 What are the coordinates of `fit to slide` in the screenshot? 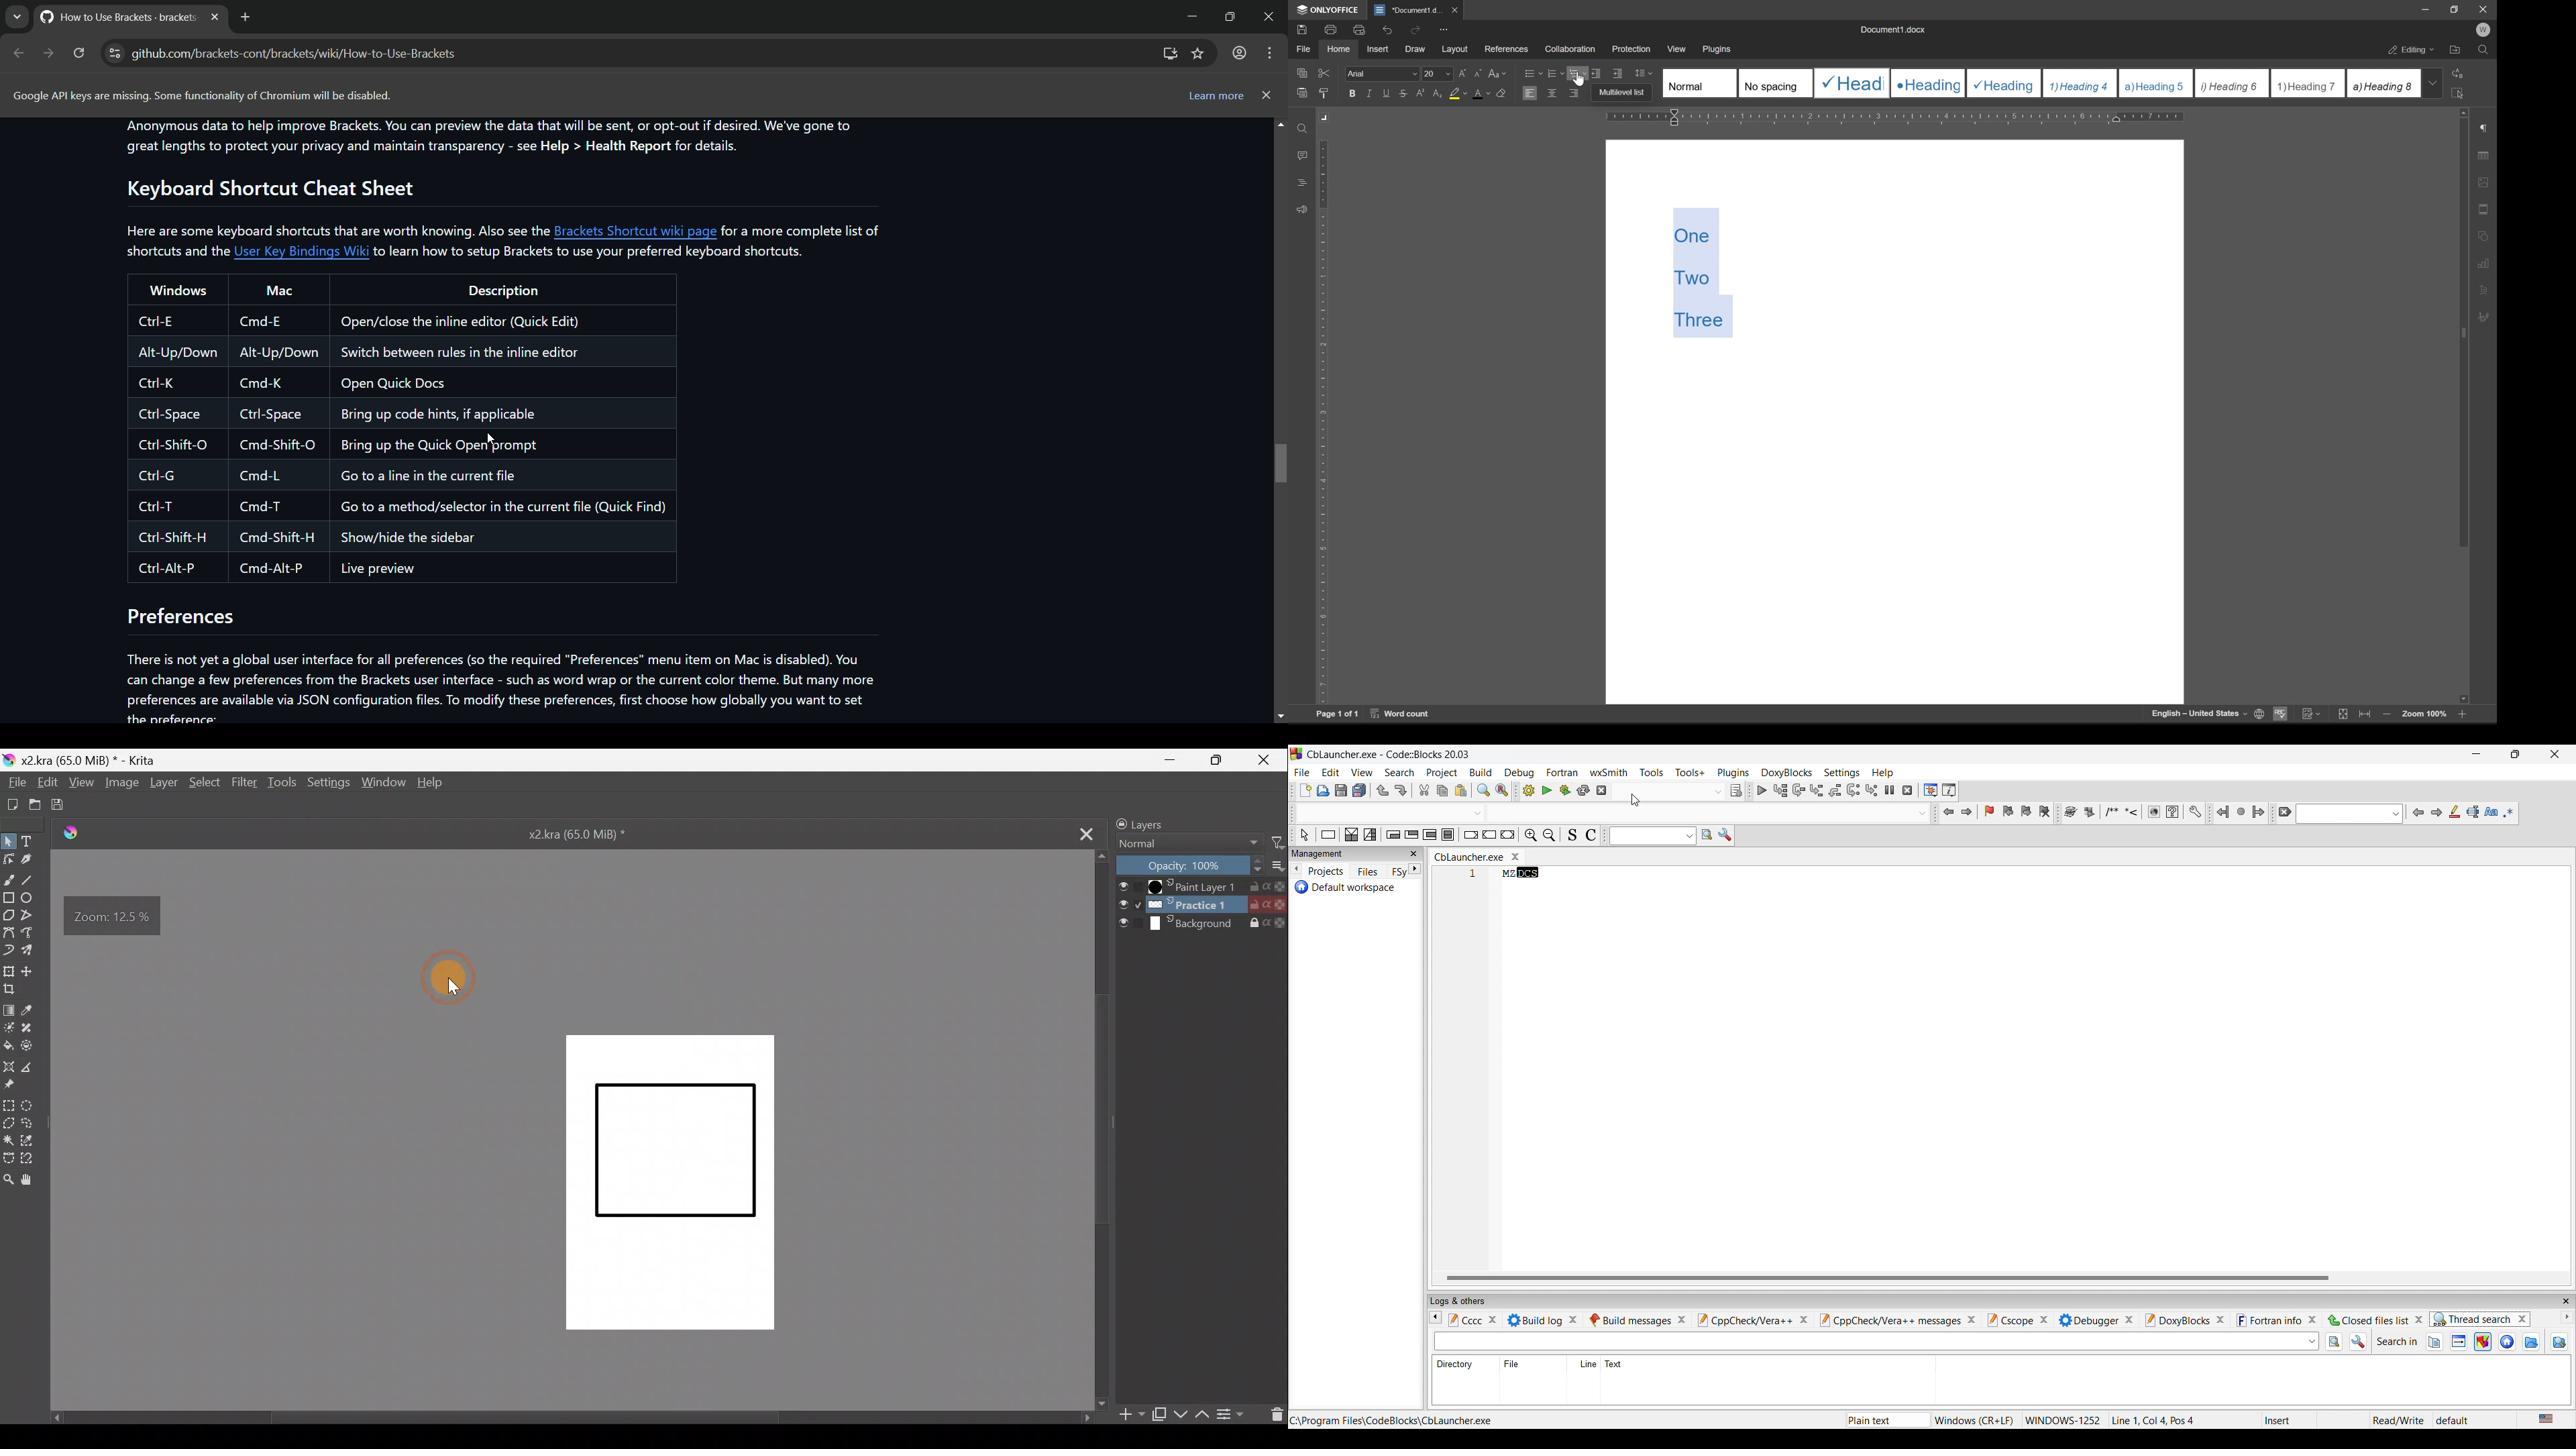 It's located at (2342, 715).